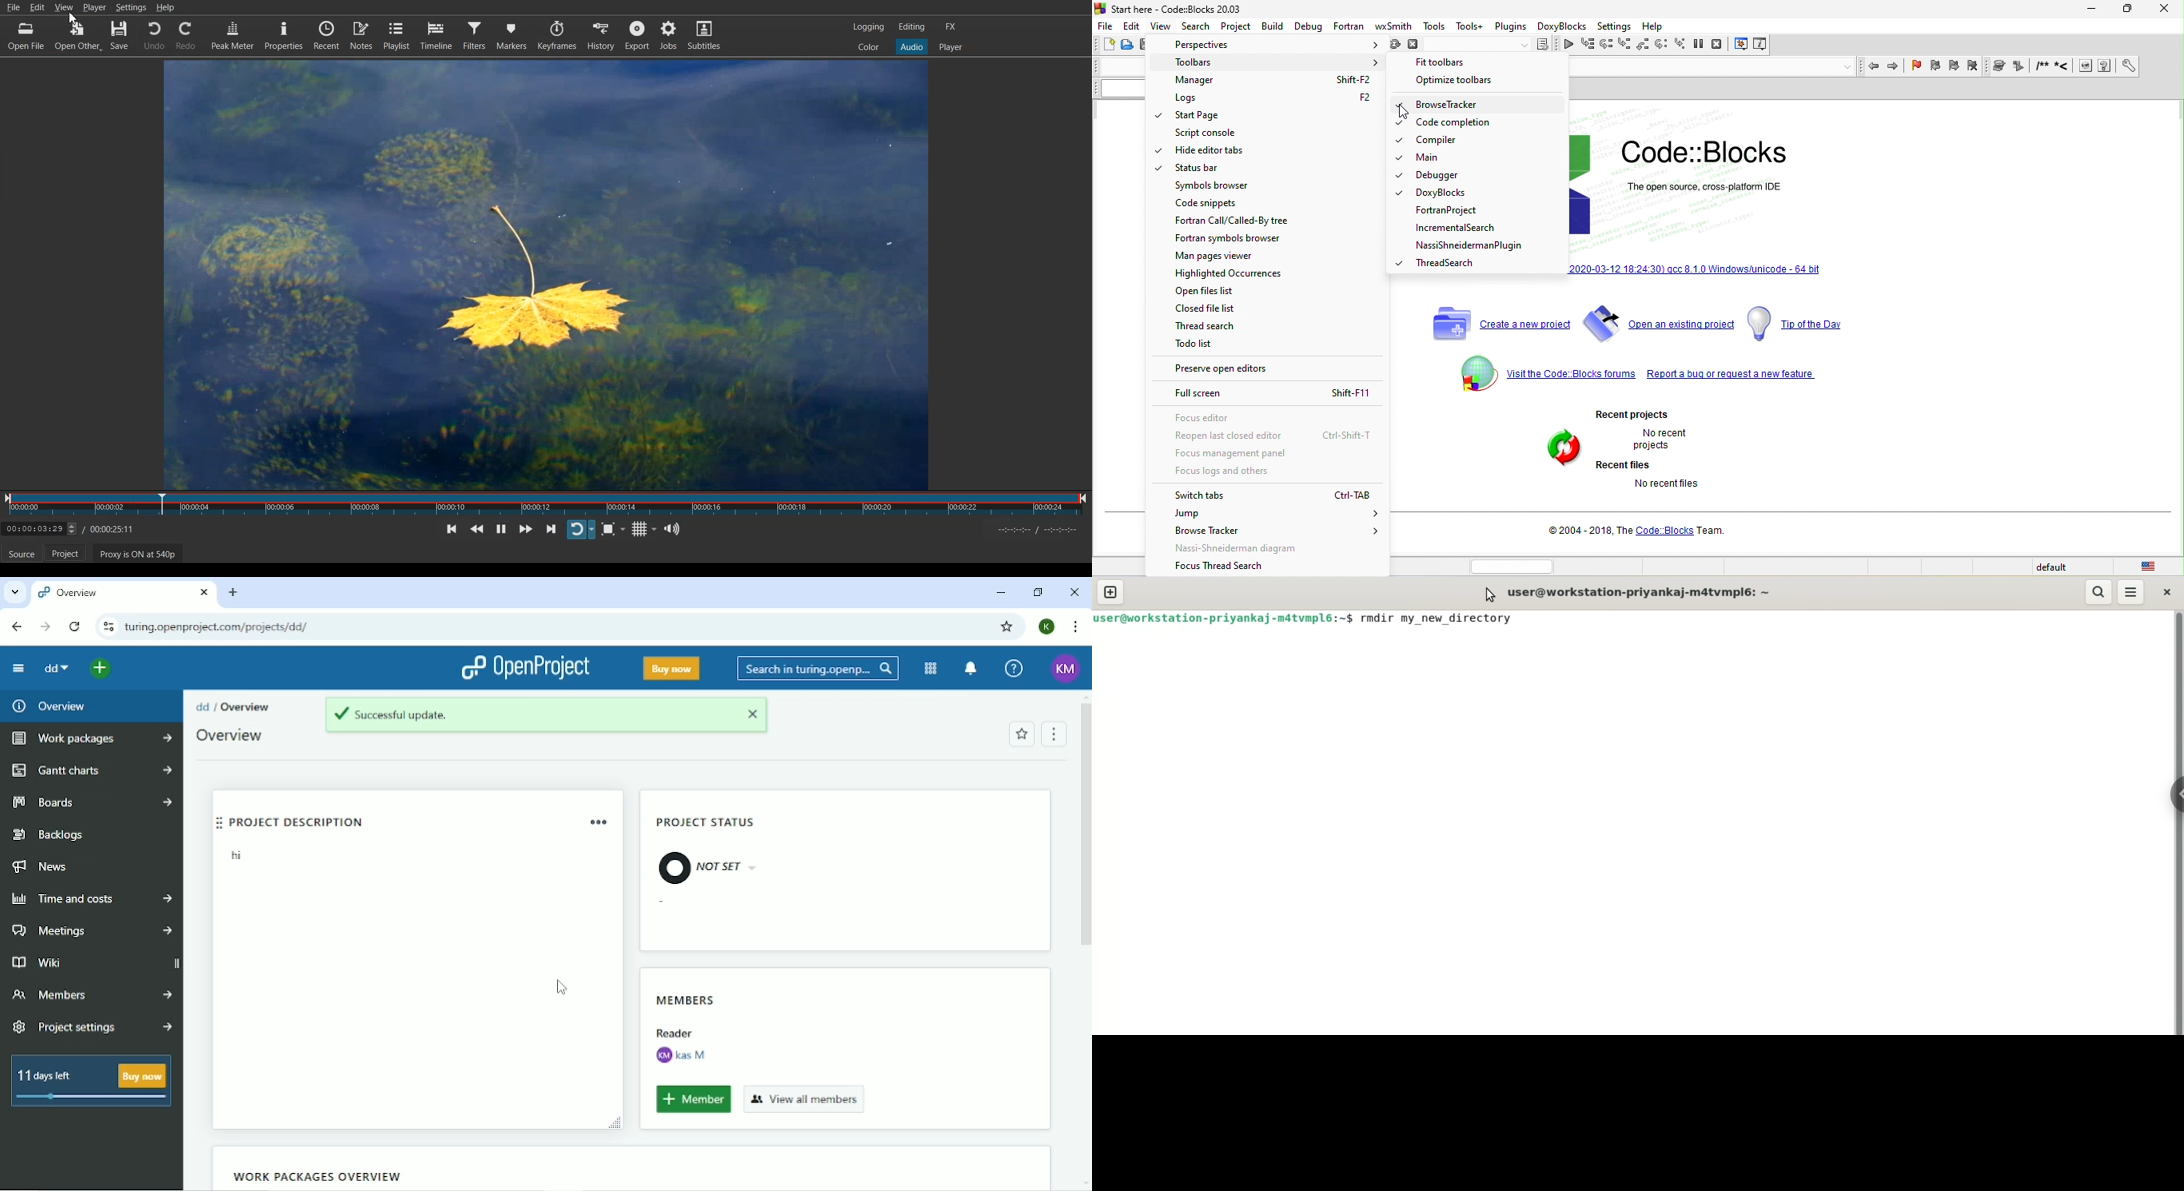 The width and height of the screenshot is (2184, 1204). I want to click on Gantt charts, so click(90, 771).